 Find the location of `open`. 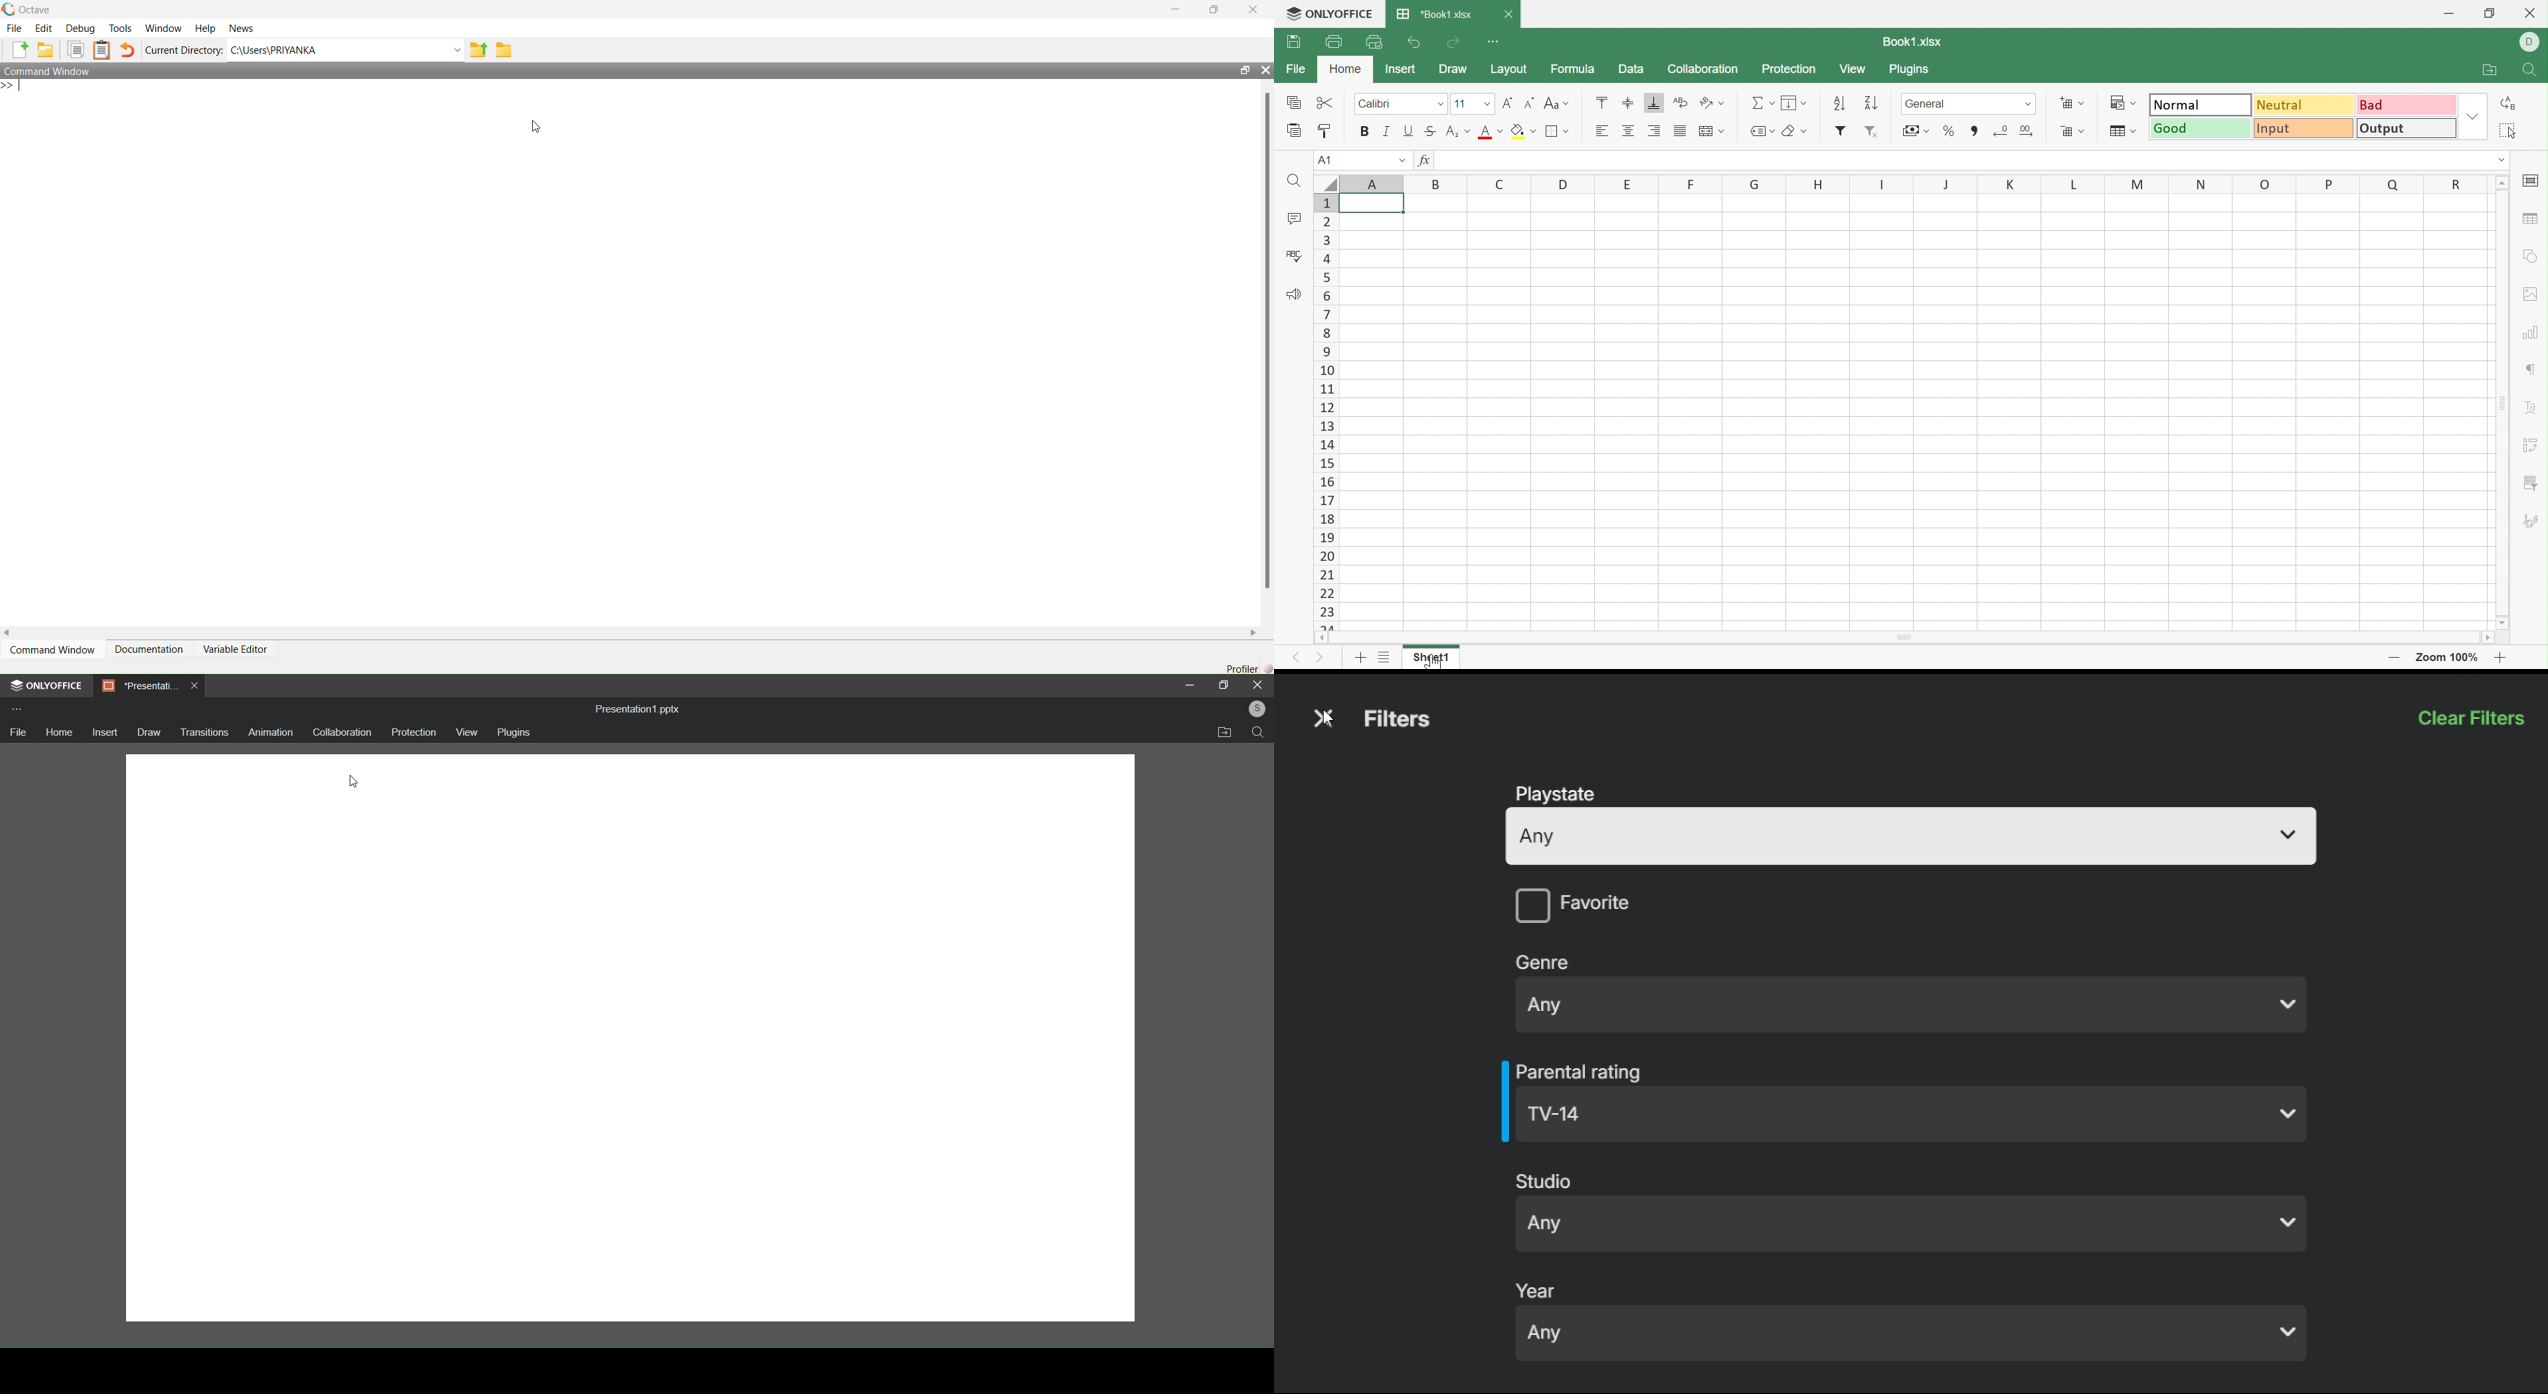

open is located at coordinates (1226, 732).